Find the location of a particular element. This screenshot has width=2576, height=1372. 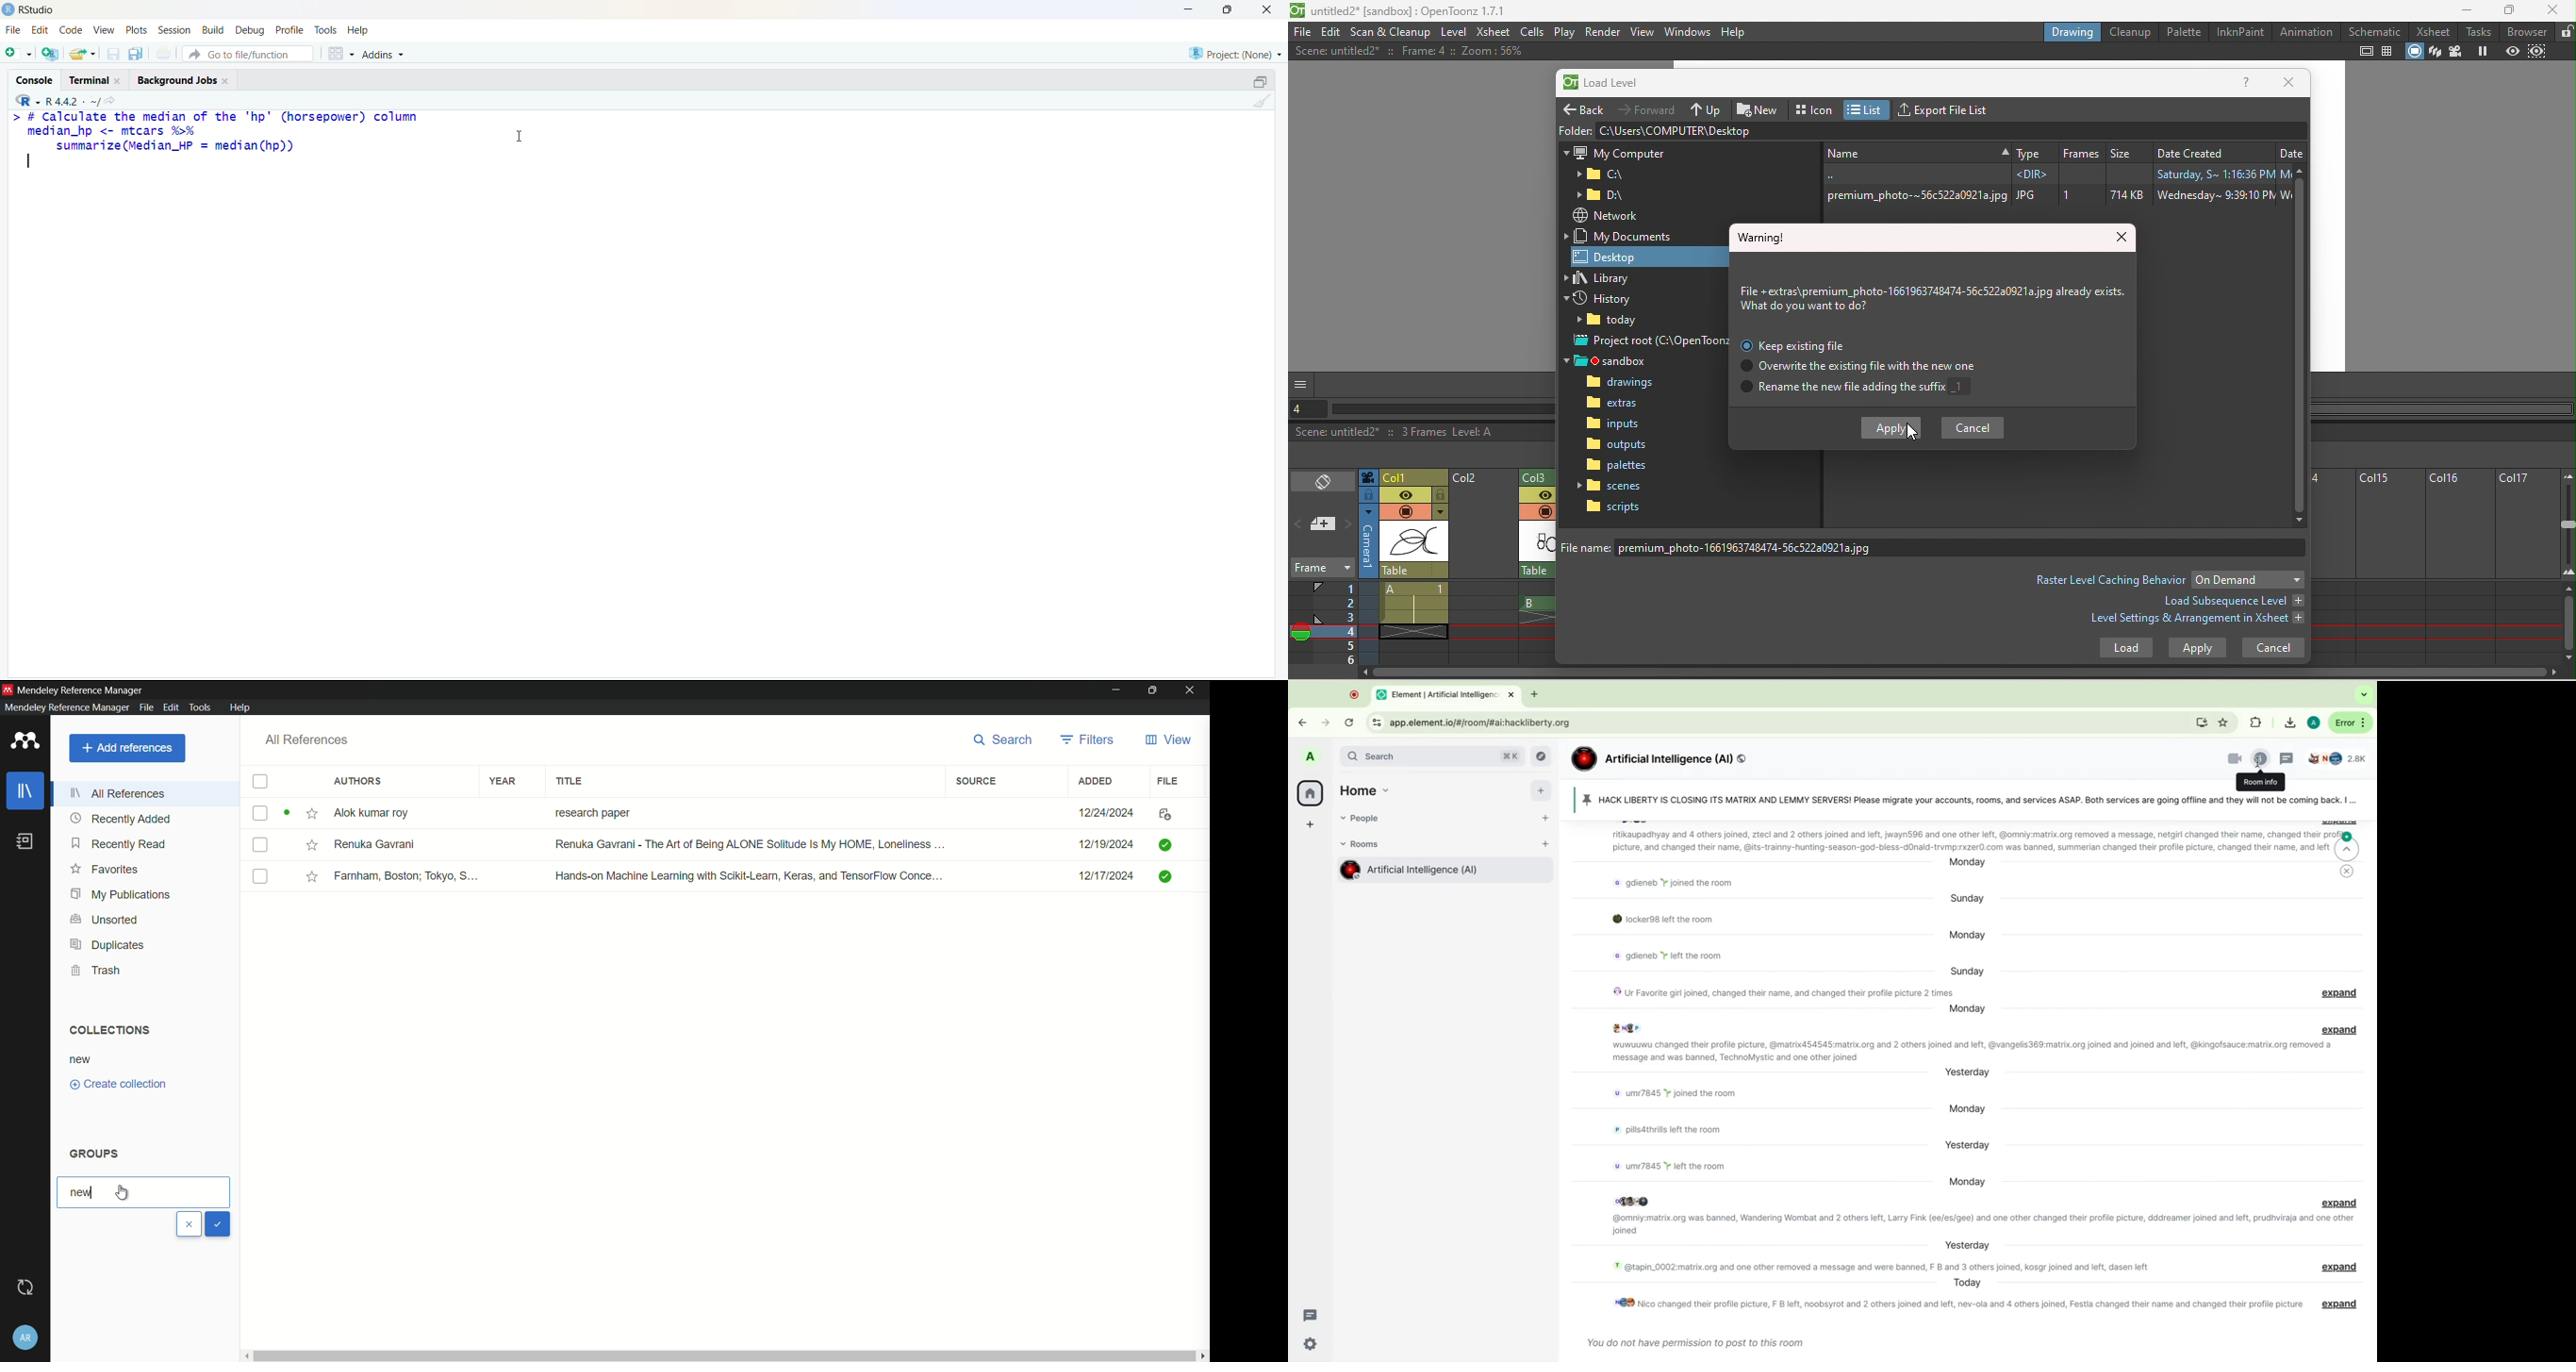

Renuka gavrani - The Artn of... is located at coordinates (746, 846).